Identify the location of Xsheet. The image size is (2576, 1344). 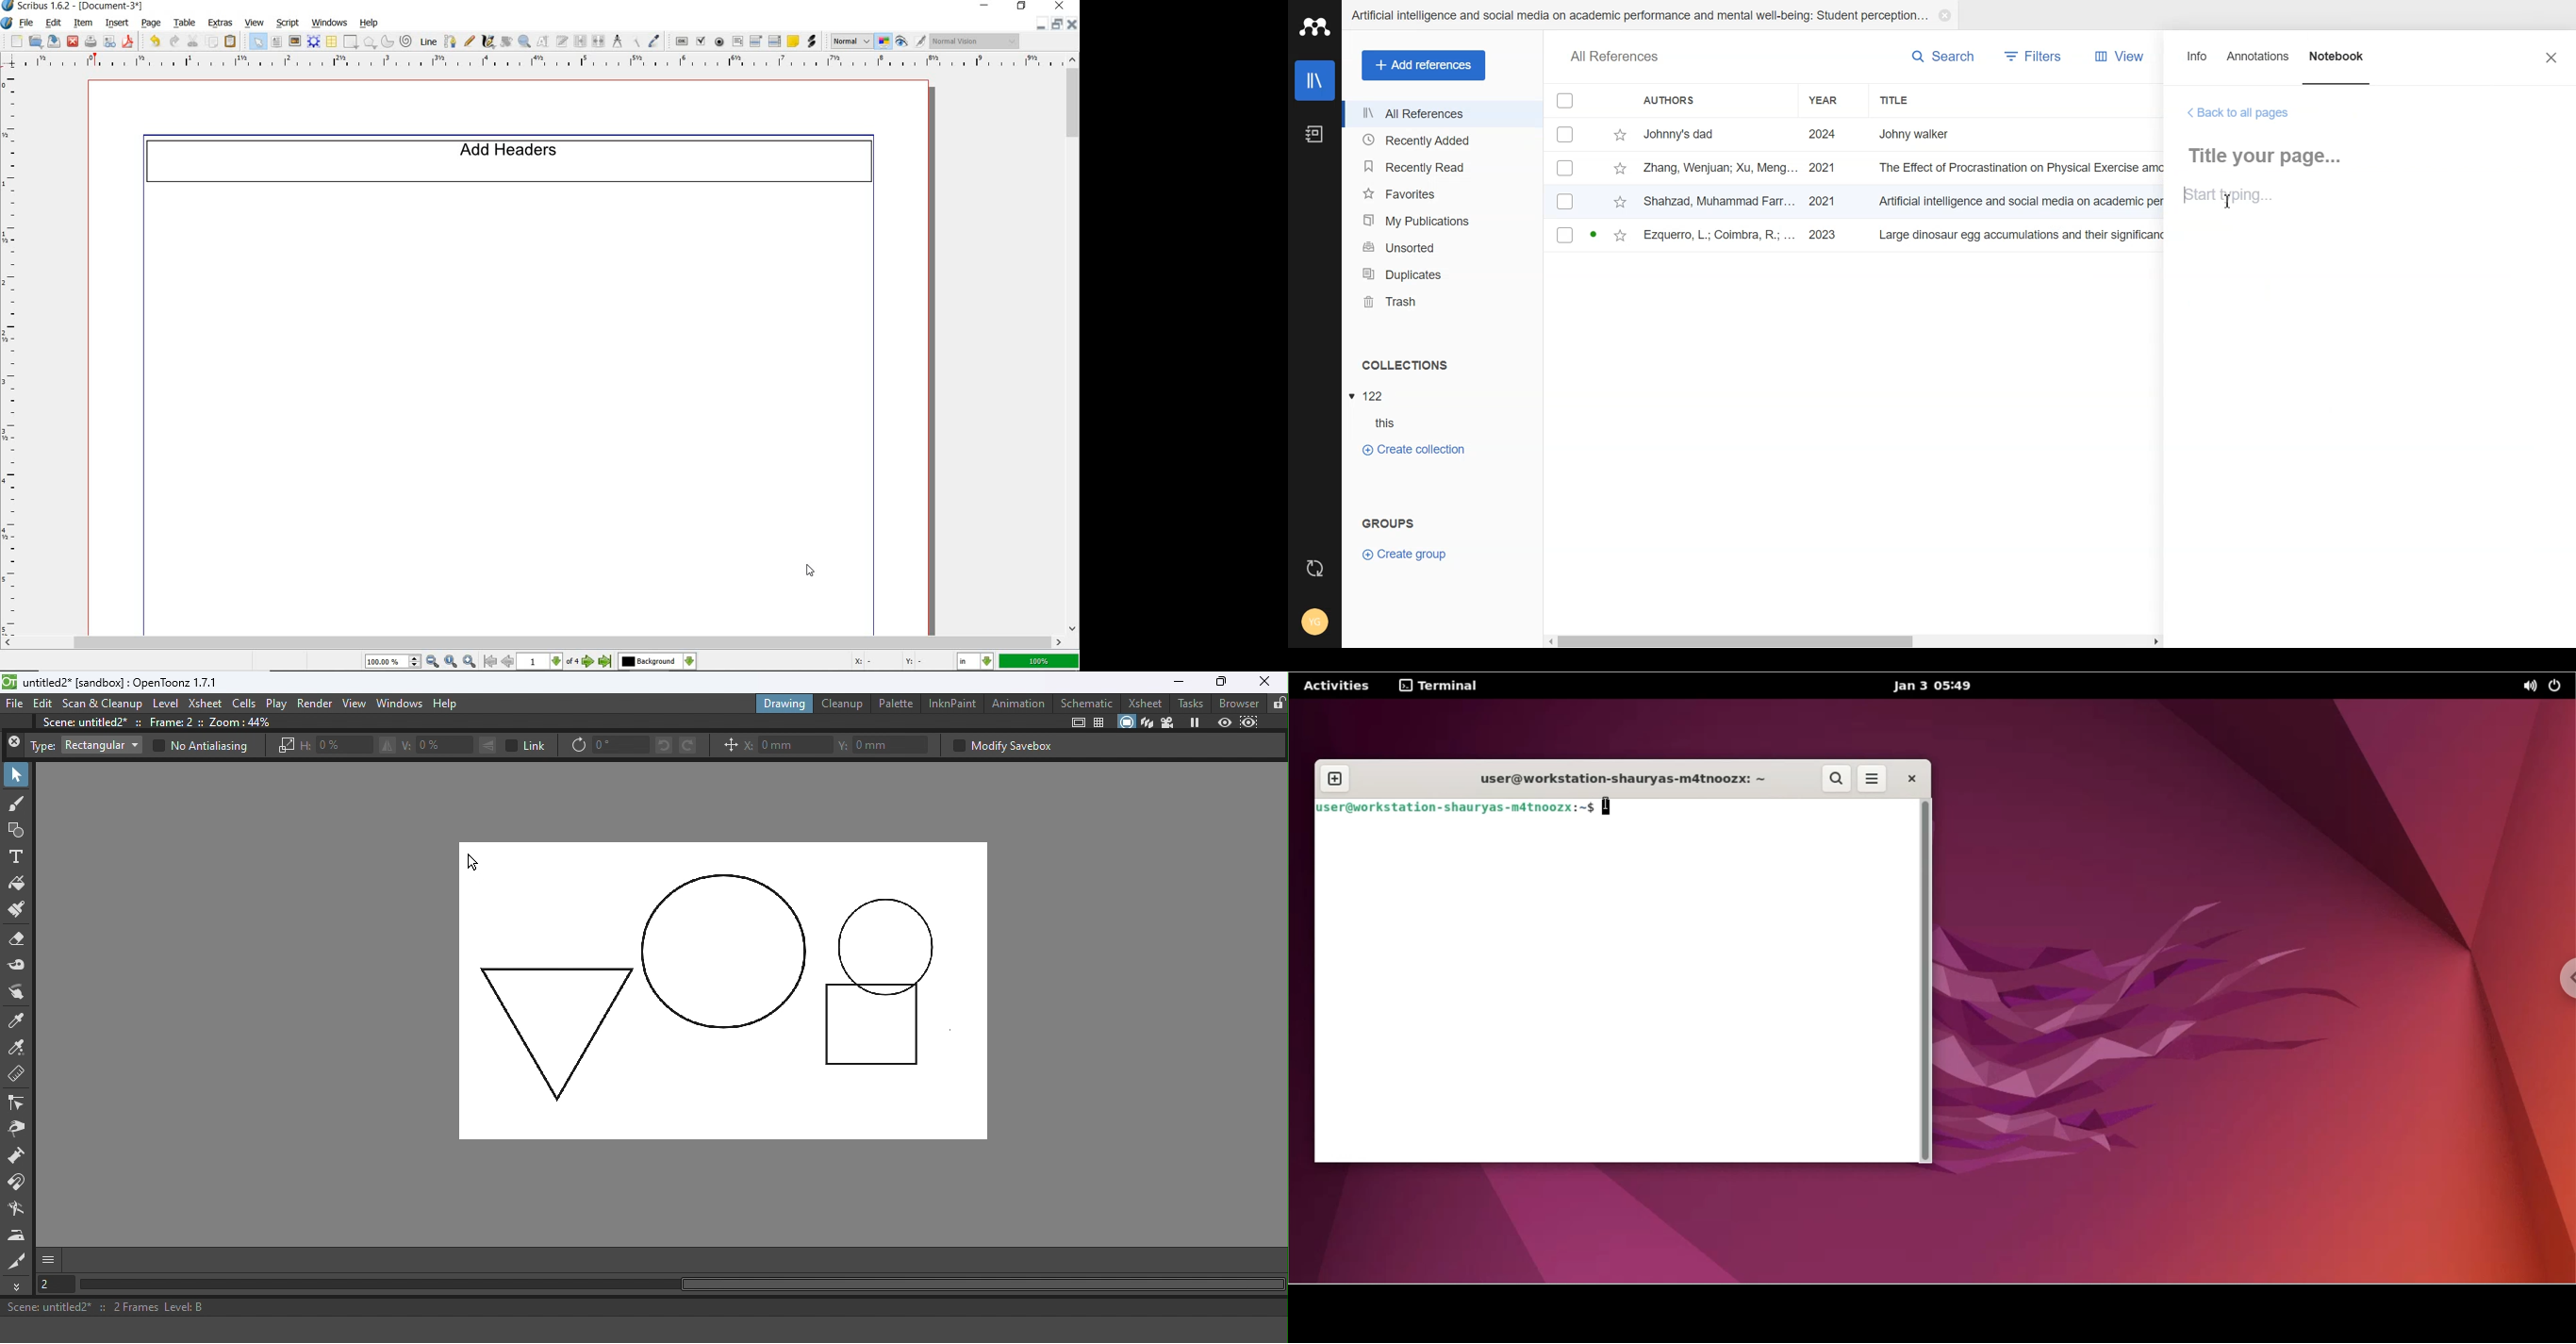
(1144, 703).